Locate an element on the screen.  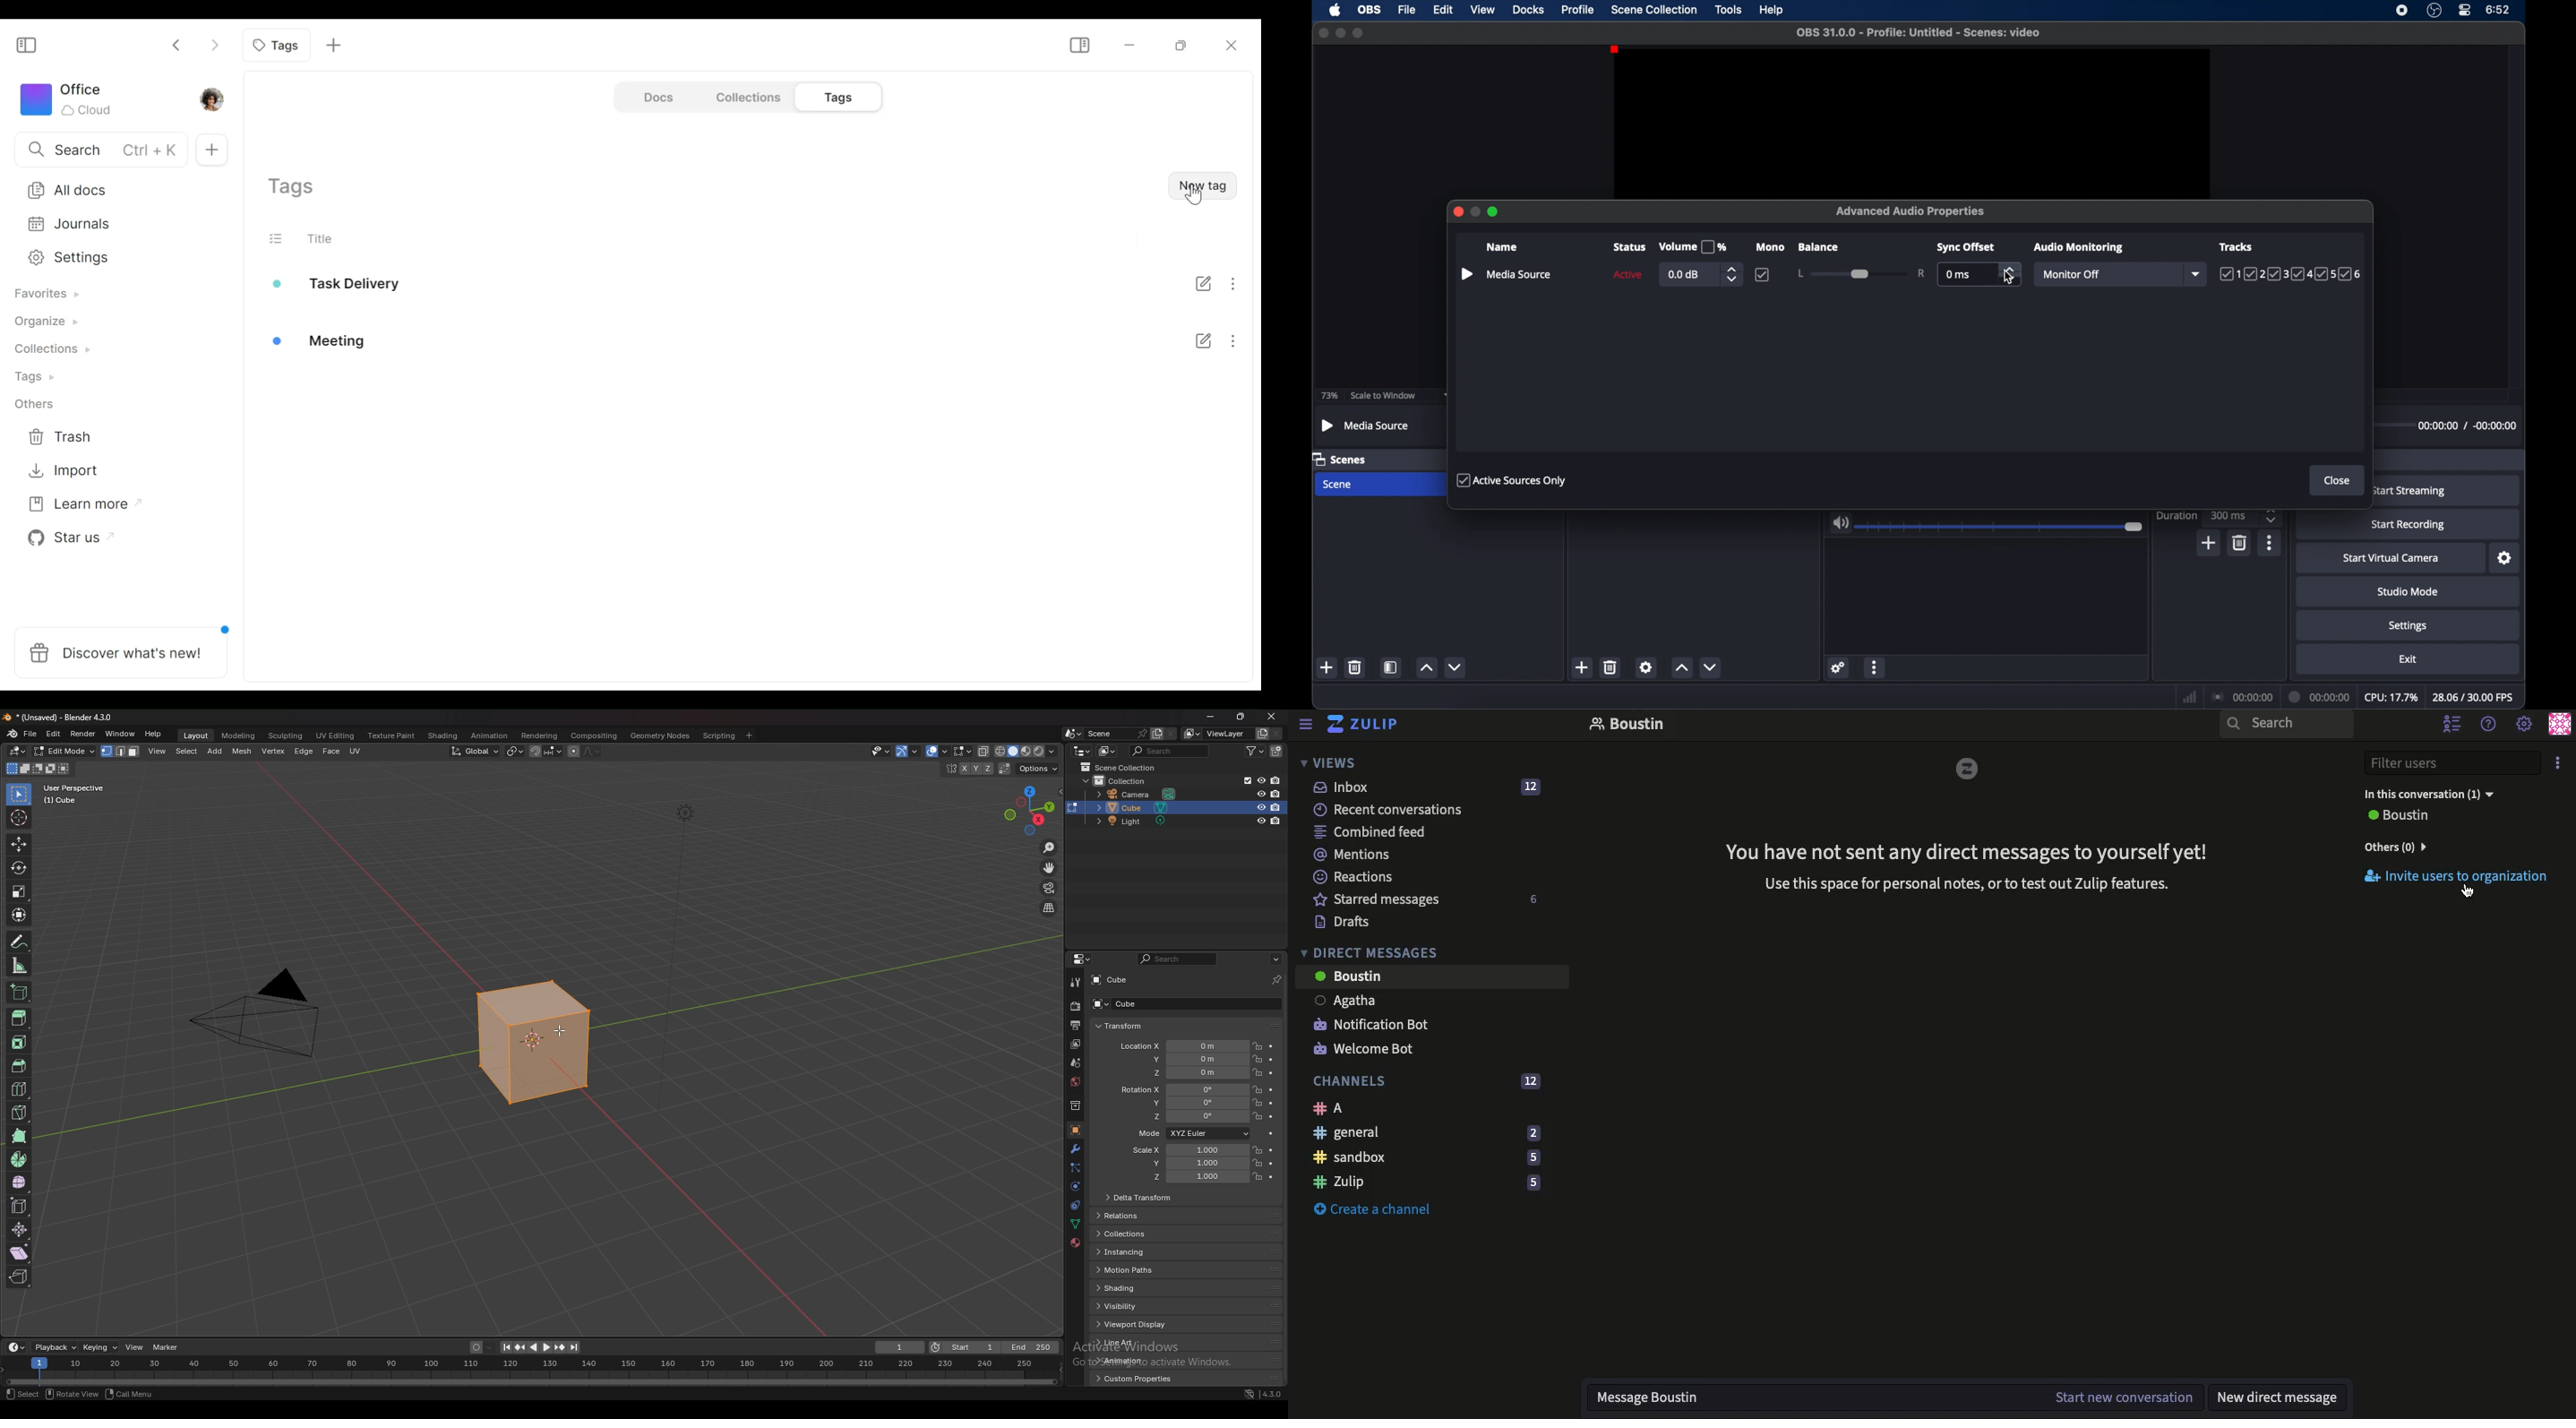
edge slide is located at coordinates (19, 1205).